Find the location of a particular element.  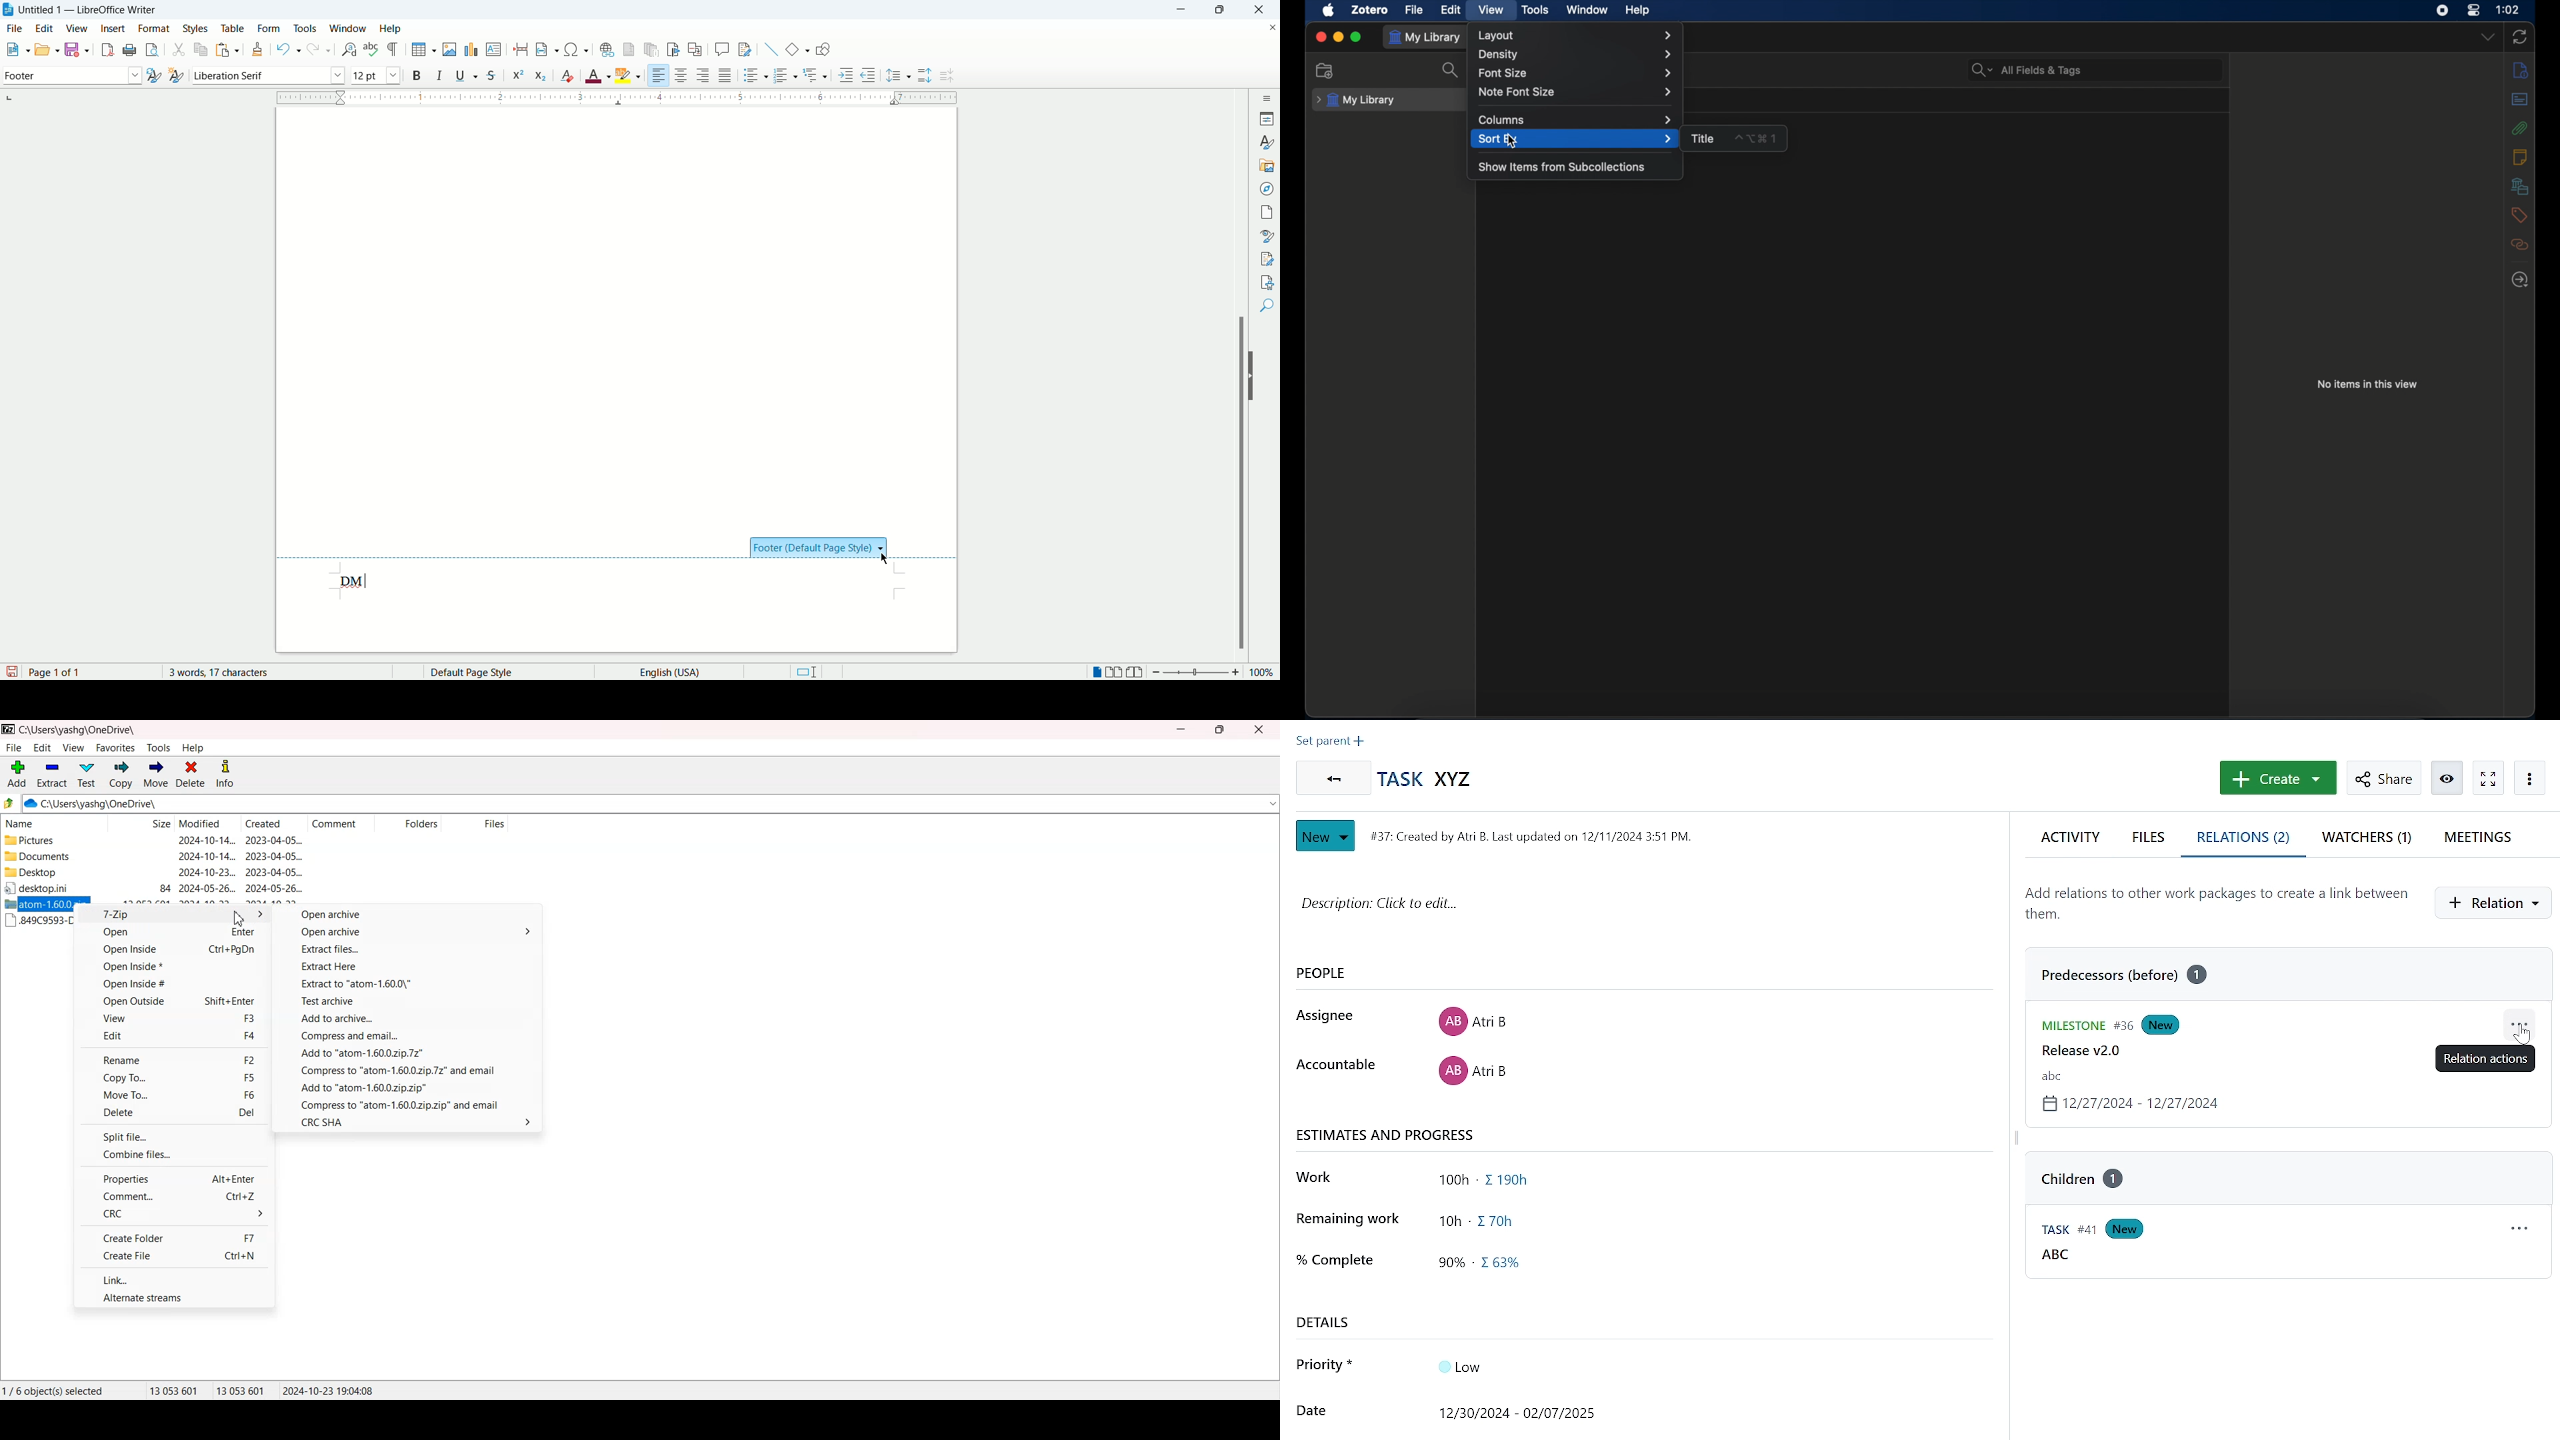

84 is located at coordinates (165, 889).